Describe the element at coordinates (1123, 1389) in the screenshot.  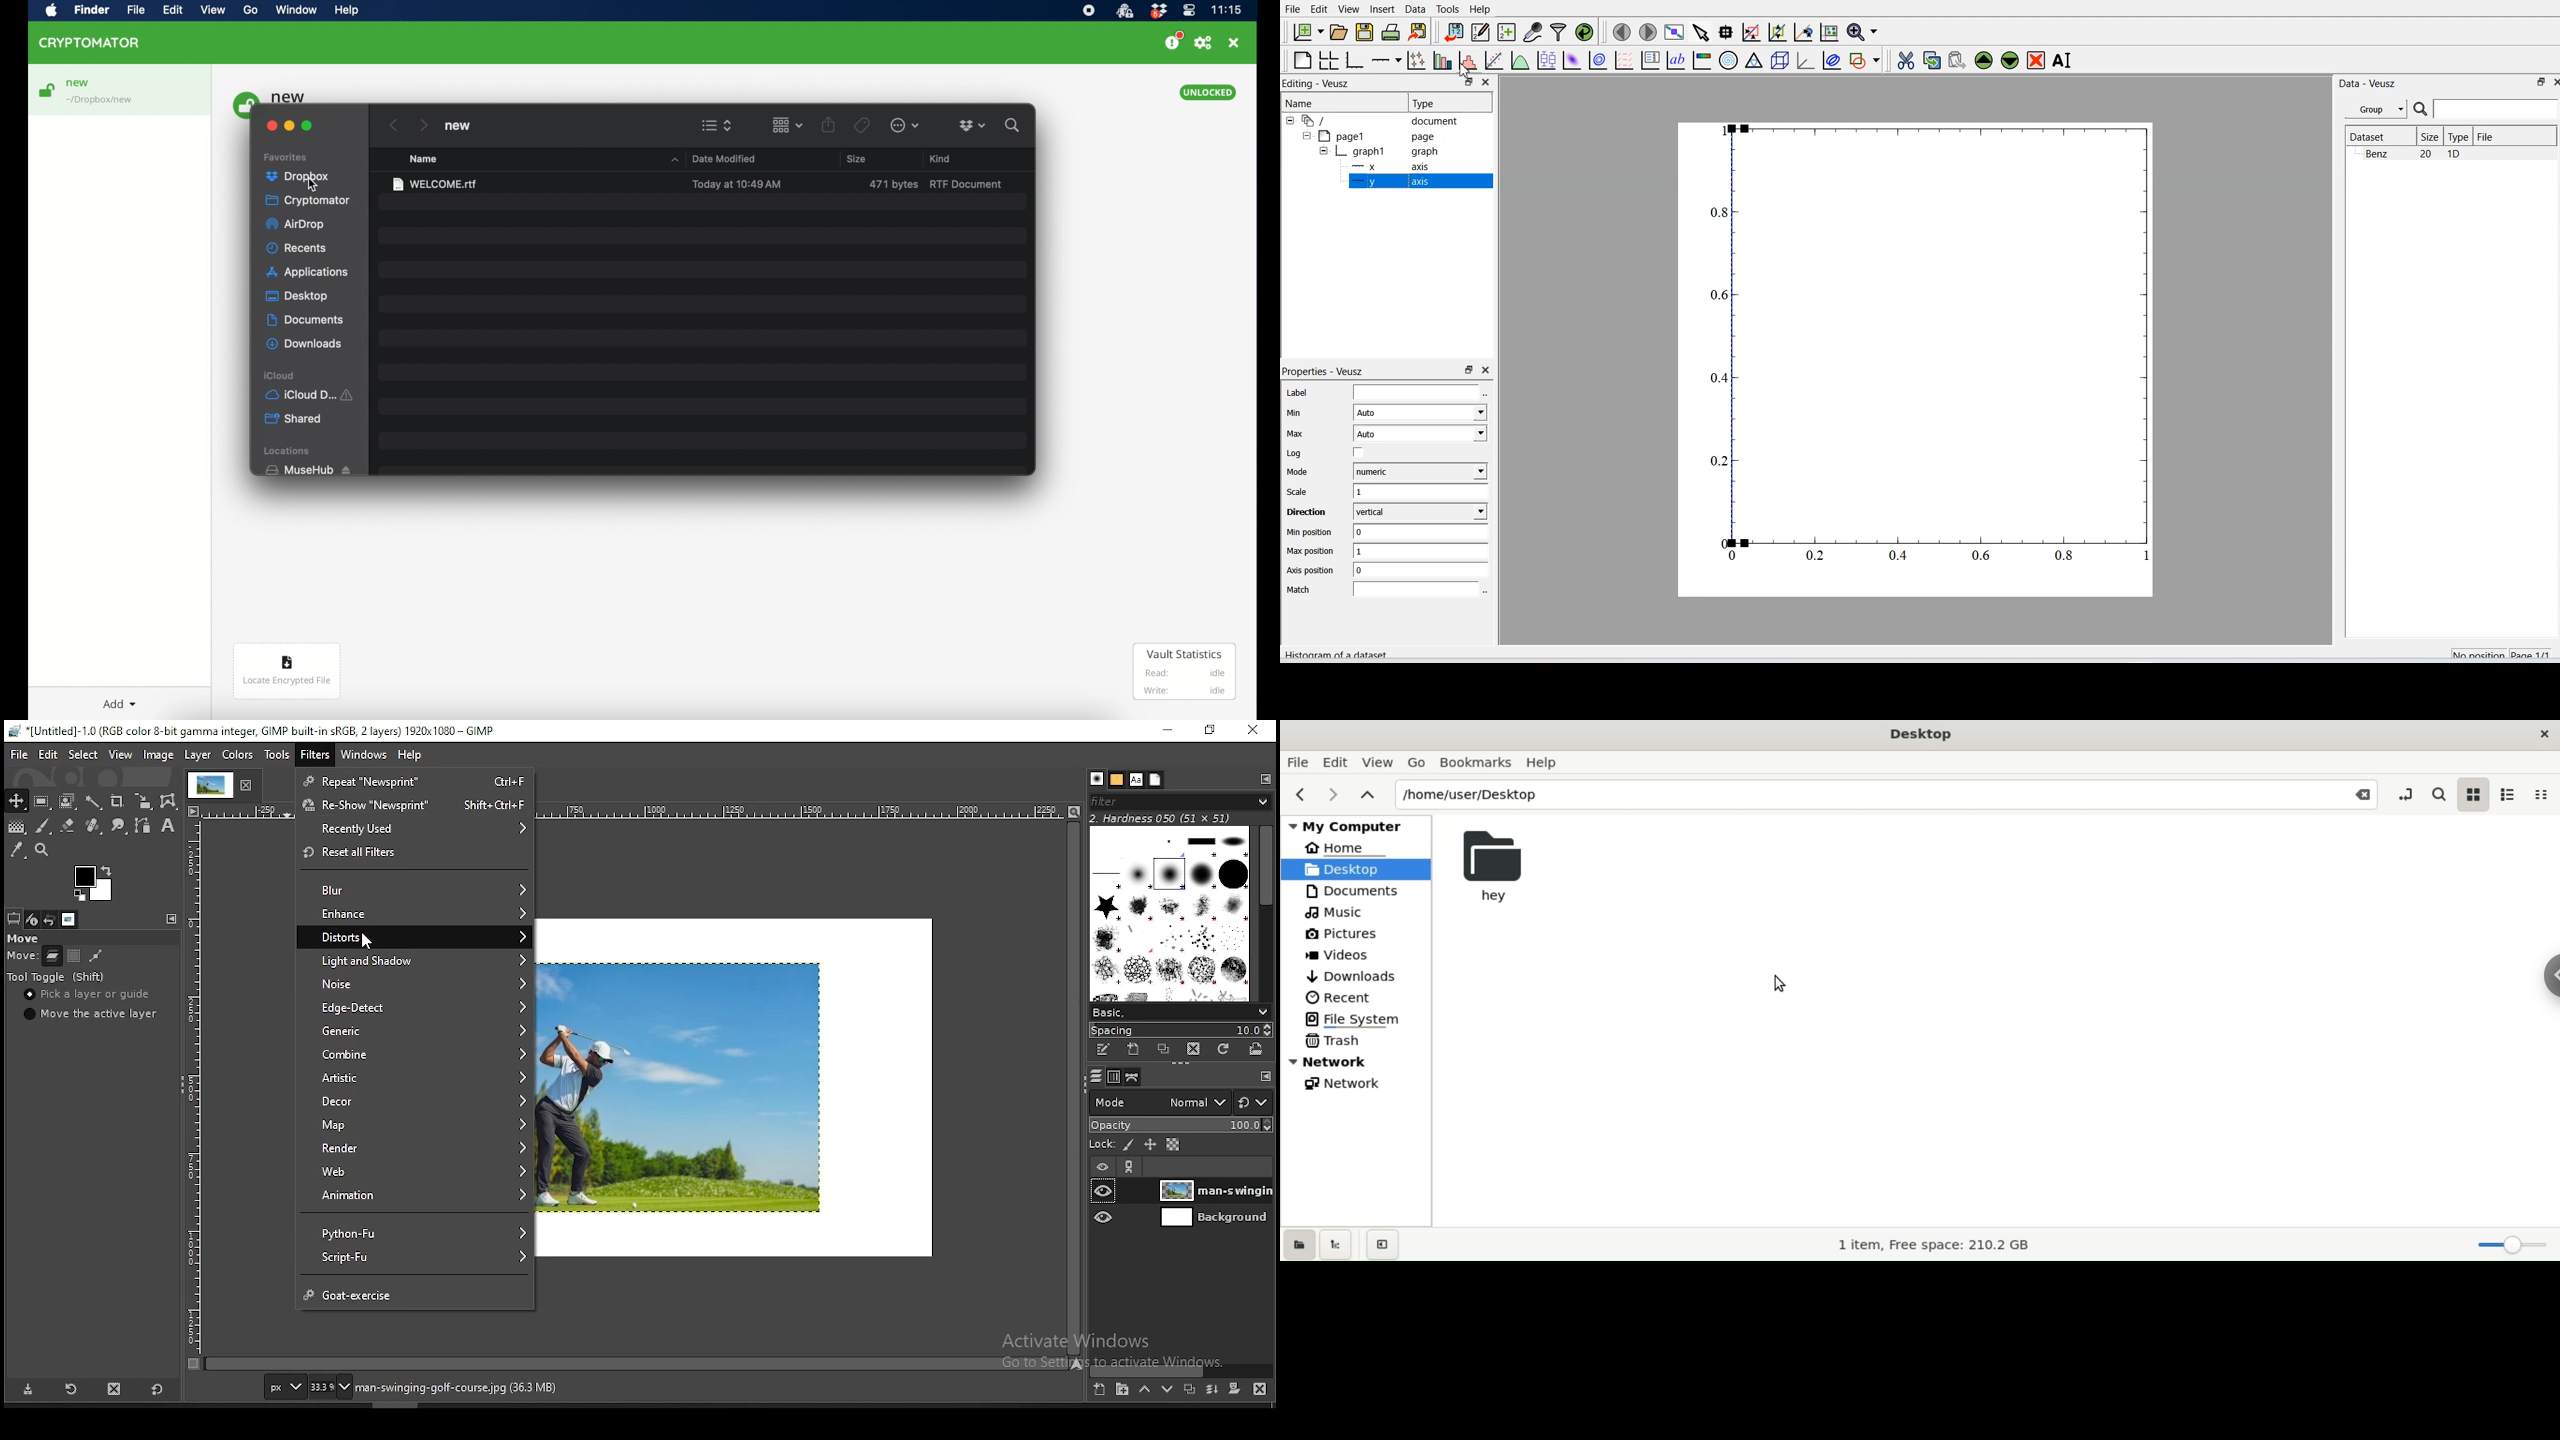
I see `create a new layer group` at that location.